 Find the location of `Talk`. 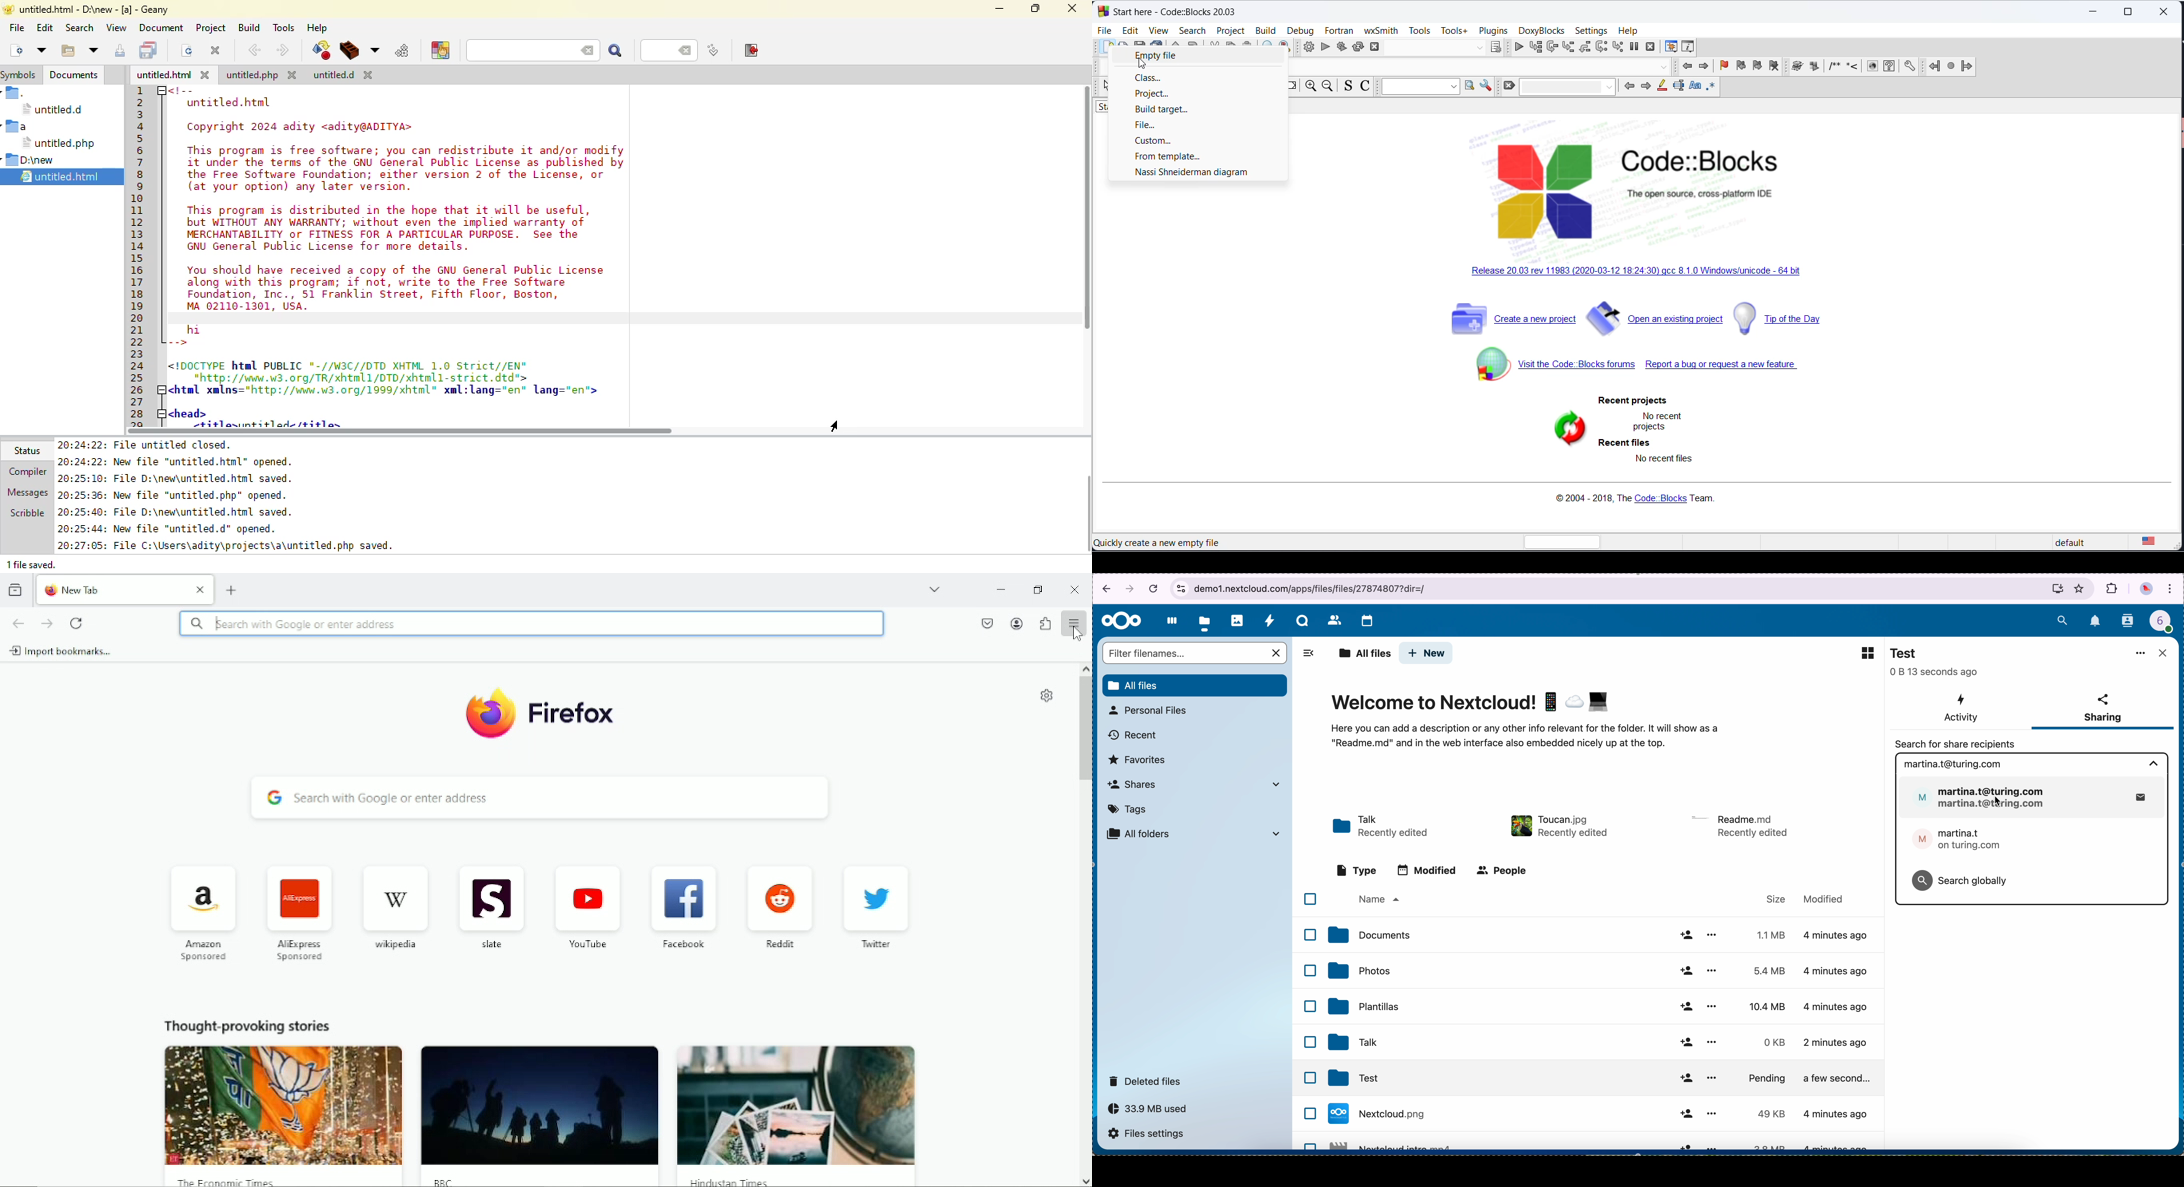

Talk is located at coordinates (1597, 1043).